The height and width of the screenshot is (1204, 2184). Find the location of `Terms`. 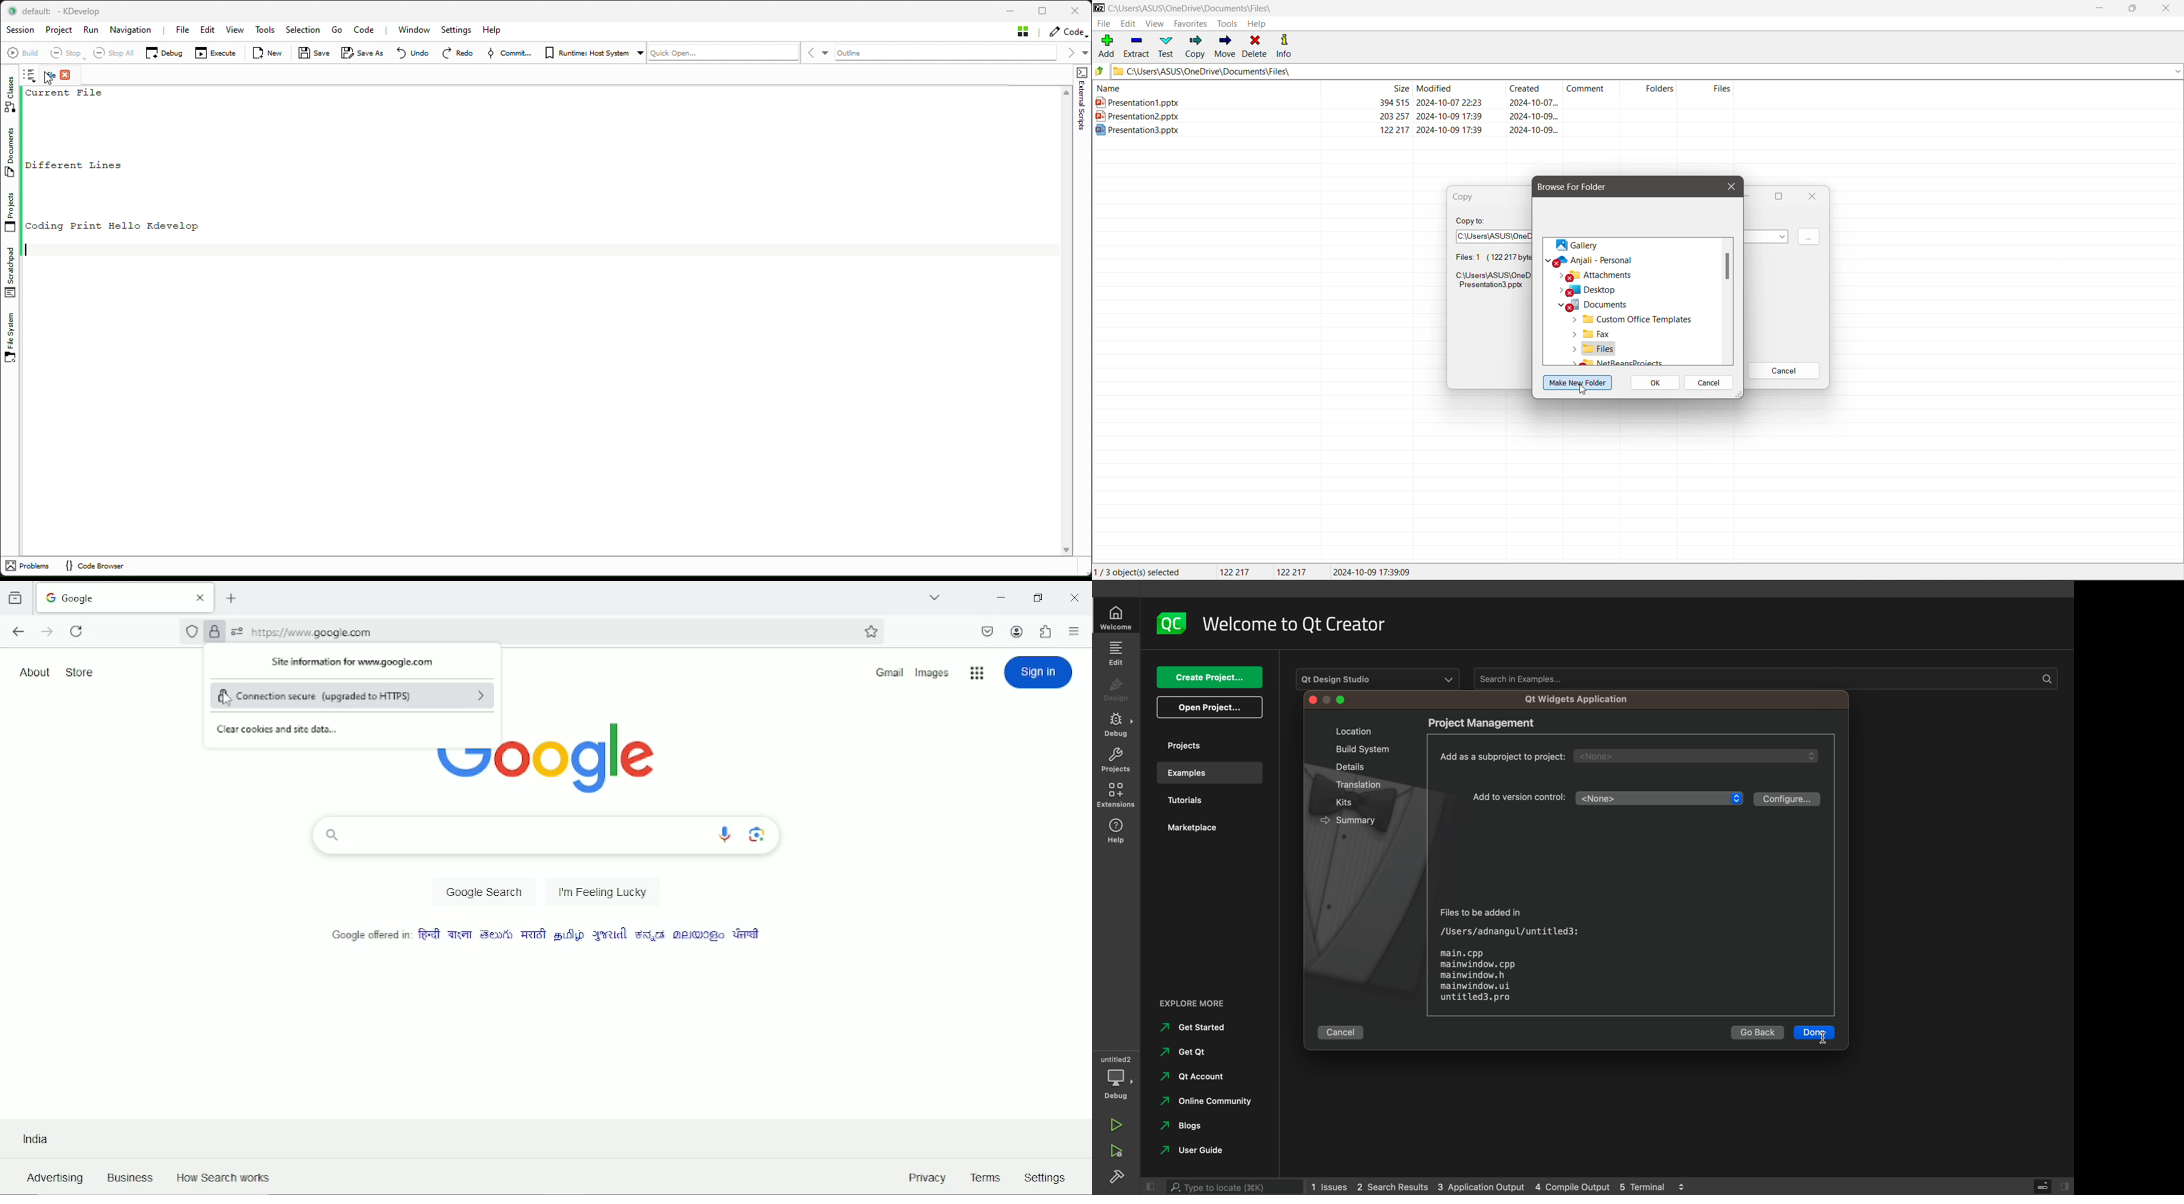

Terms is located at coordinates (987, 1177).